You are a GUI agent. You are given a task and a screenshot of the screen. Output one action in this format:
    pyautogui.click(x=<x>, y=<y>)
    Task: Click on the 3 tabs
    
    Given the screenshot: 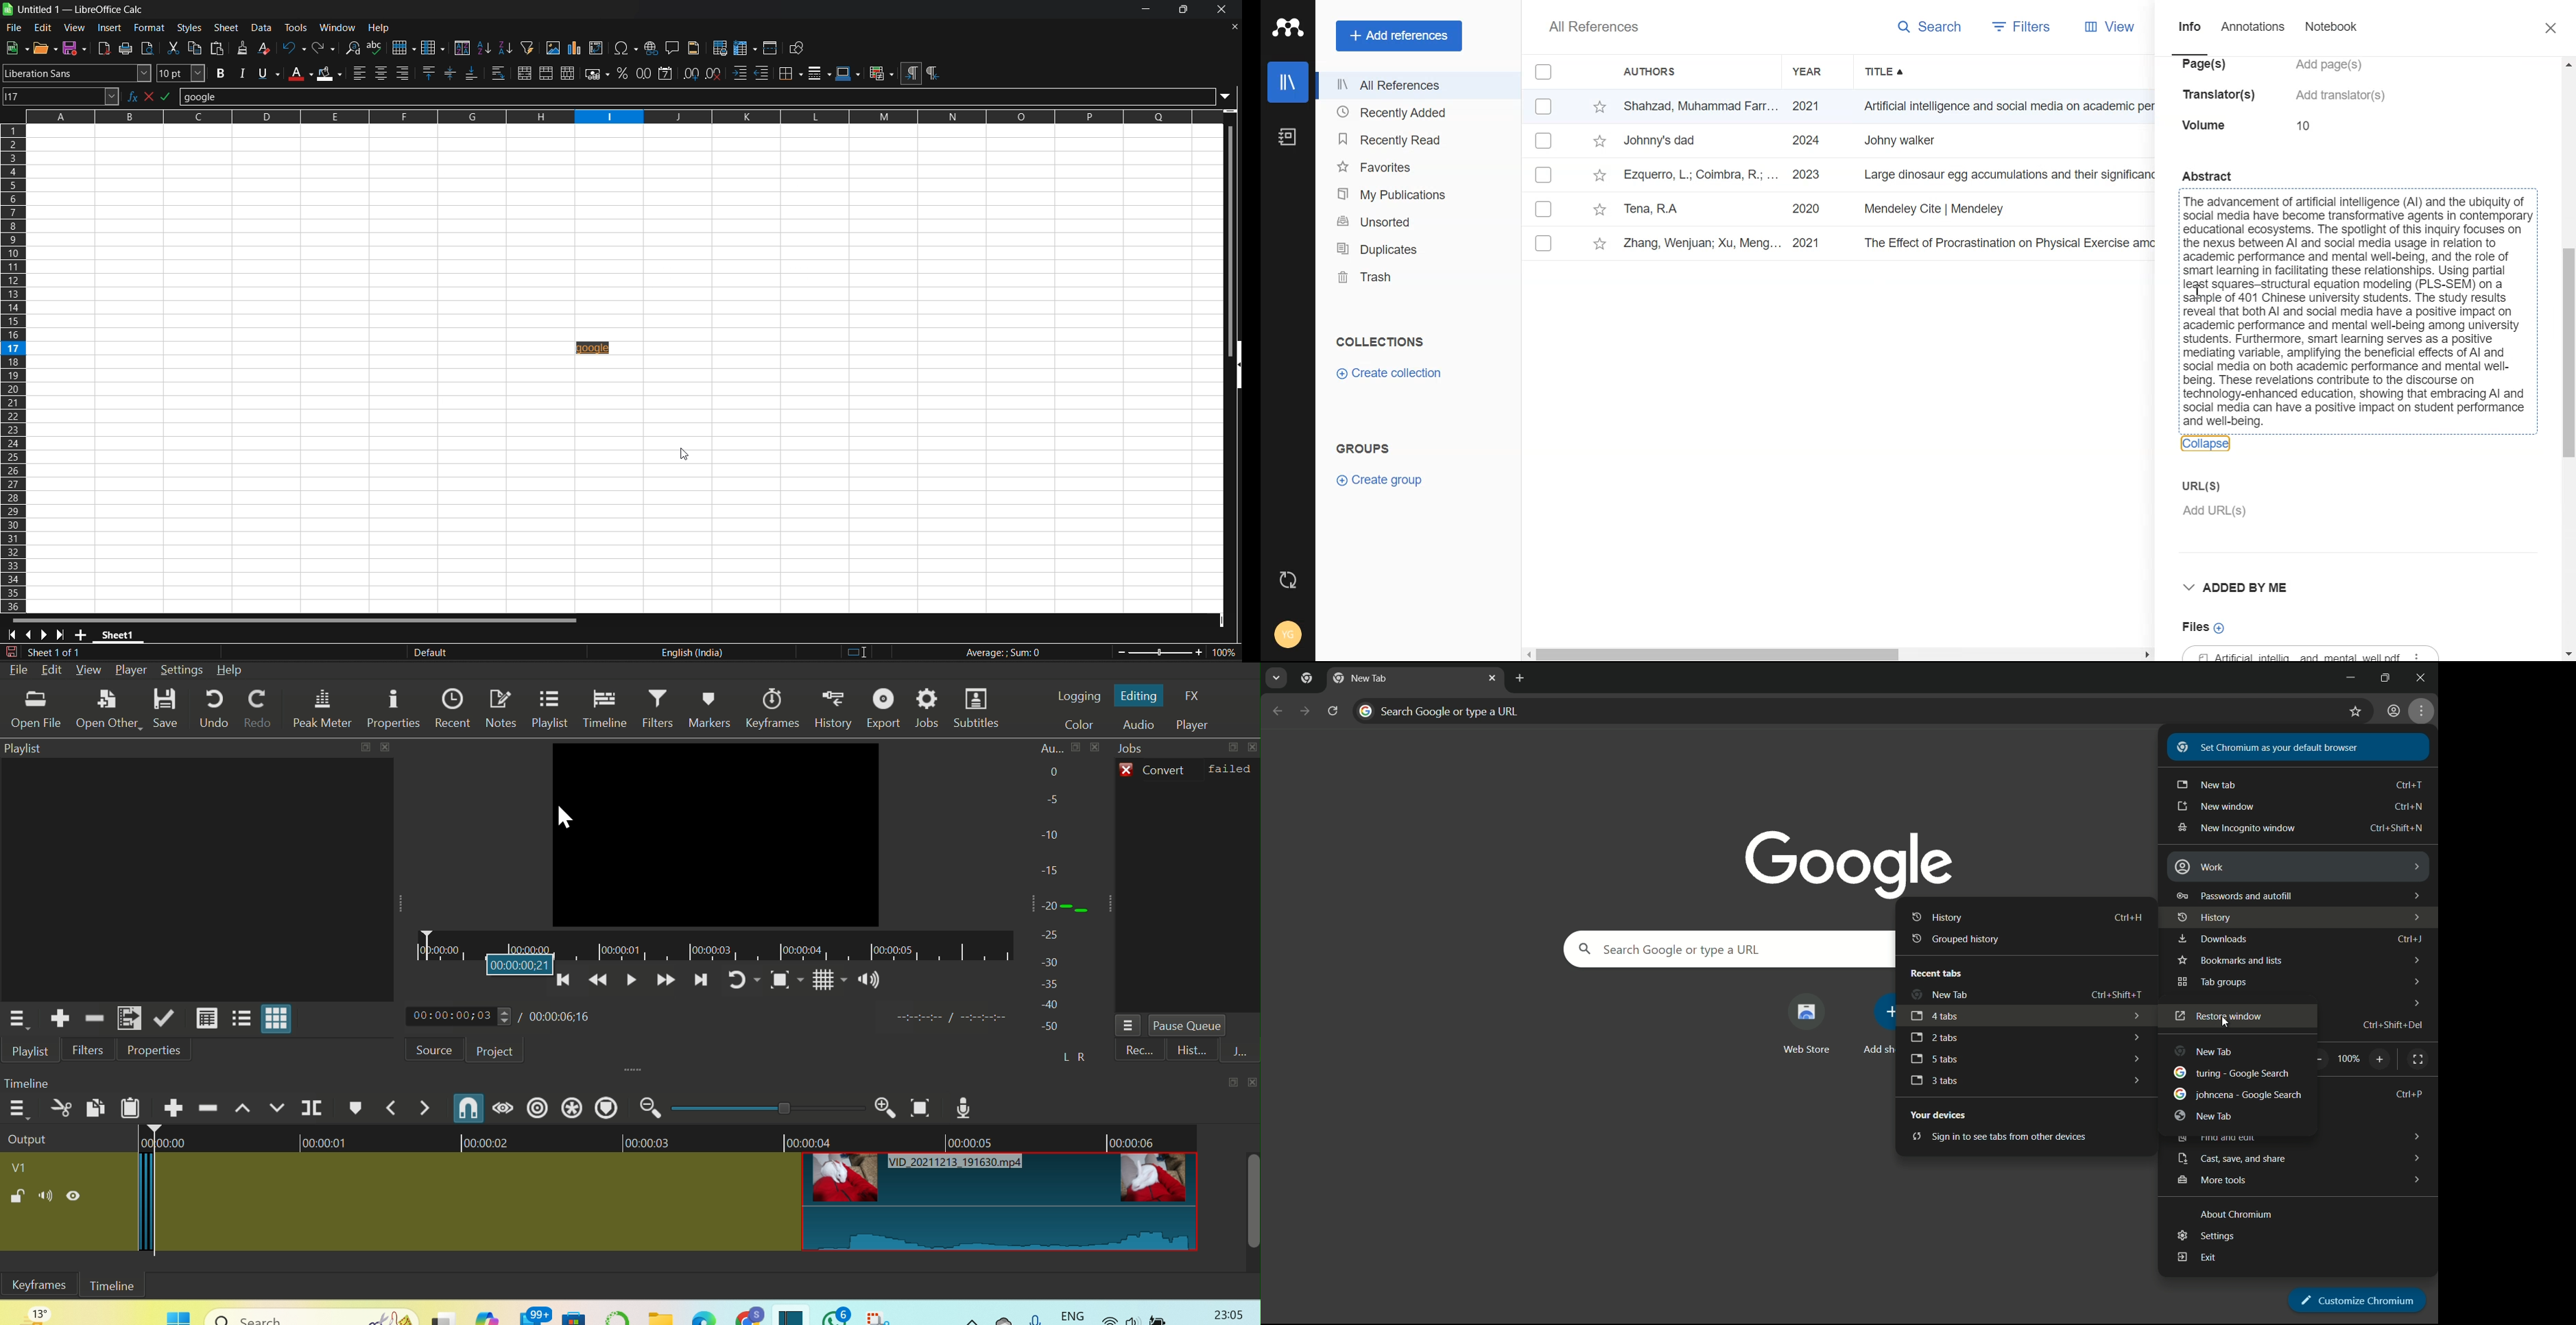 What is the action you would take?
    pyautogui.click(x=1934, y=1080)
    